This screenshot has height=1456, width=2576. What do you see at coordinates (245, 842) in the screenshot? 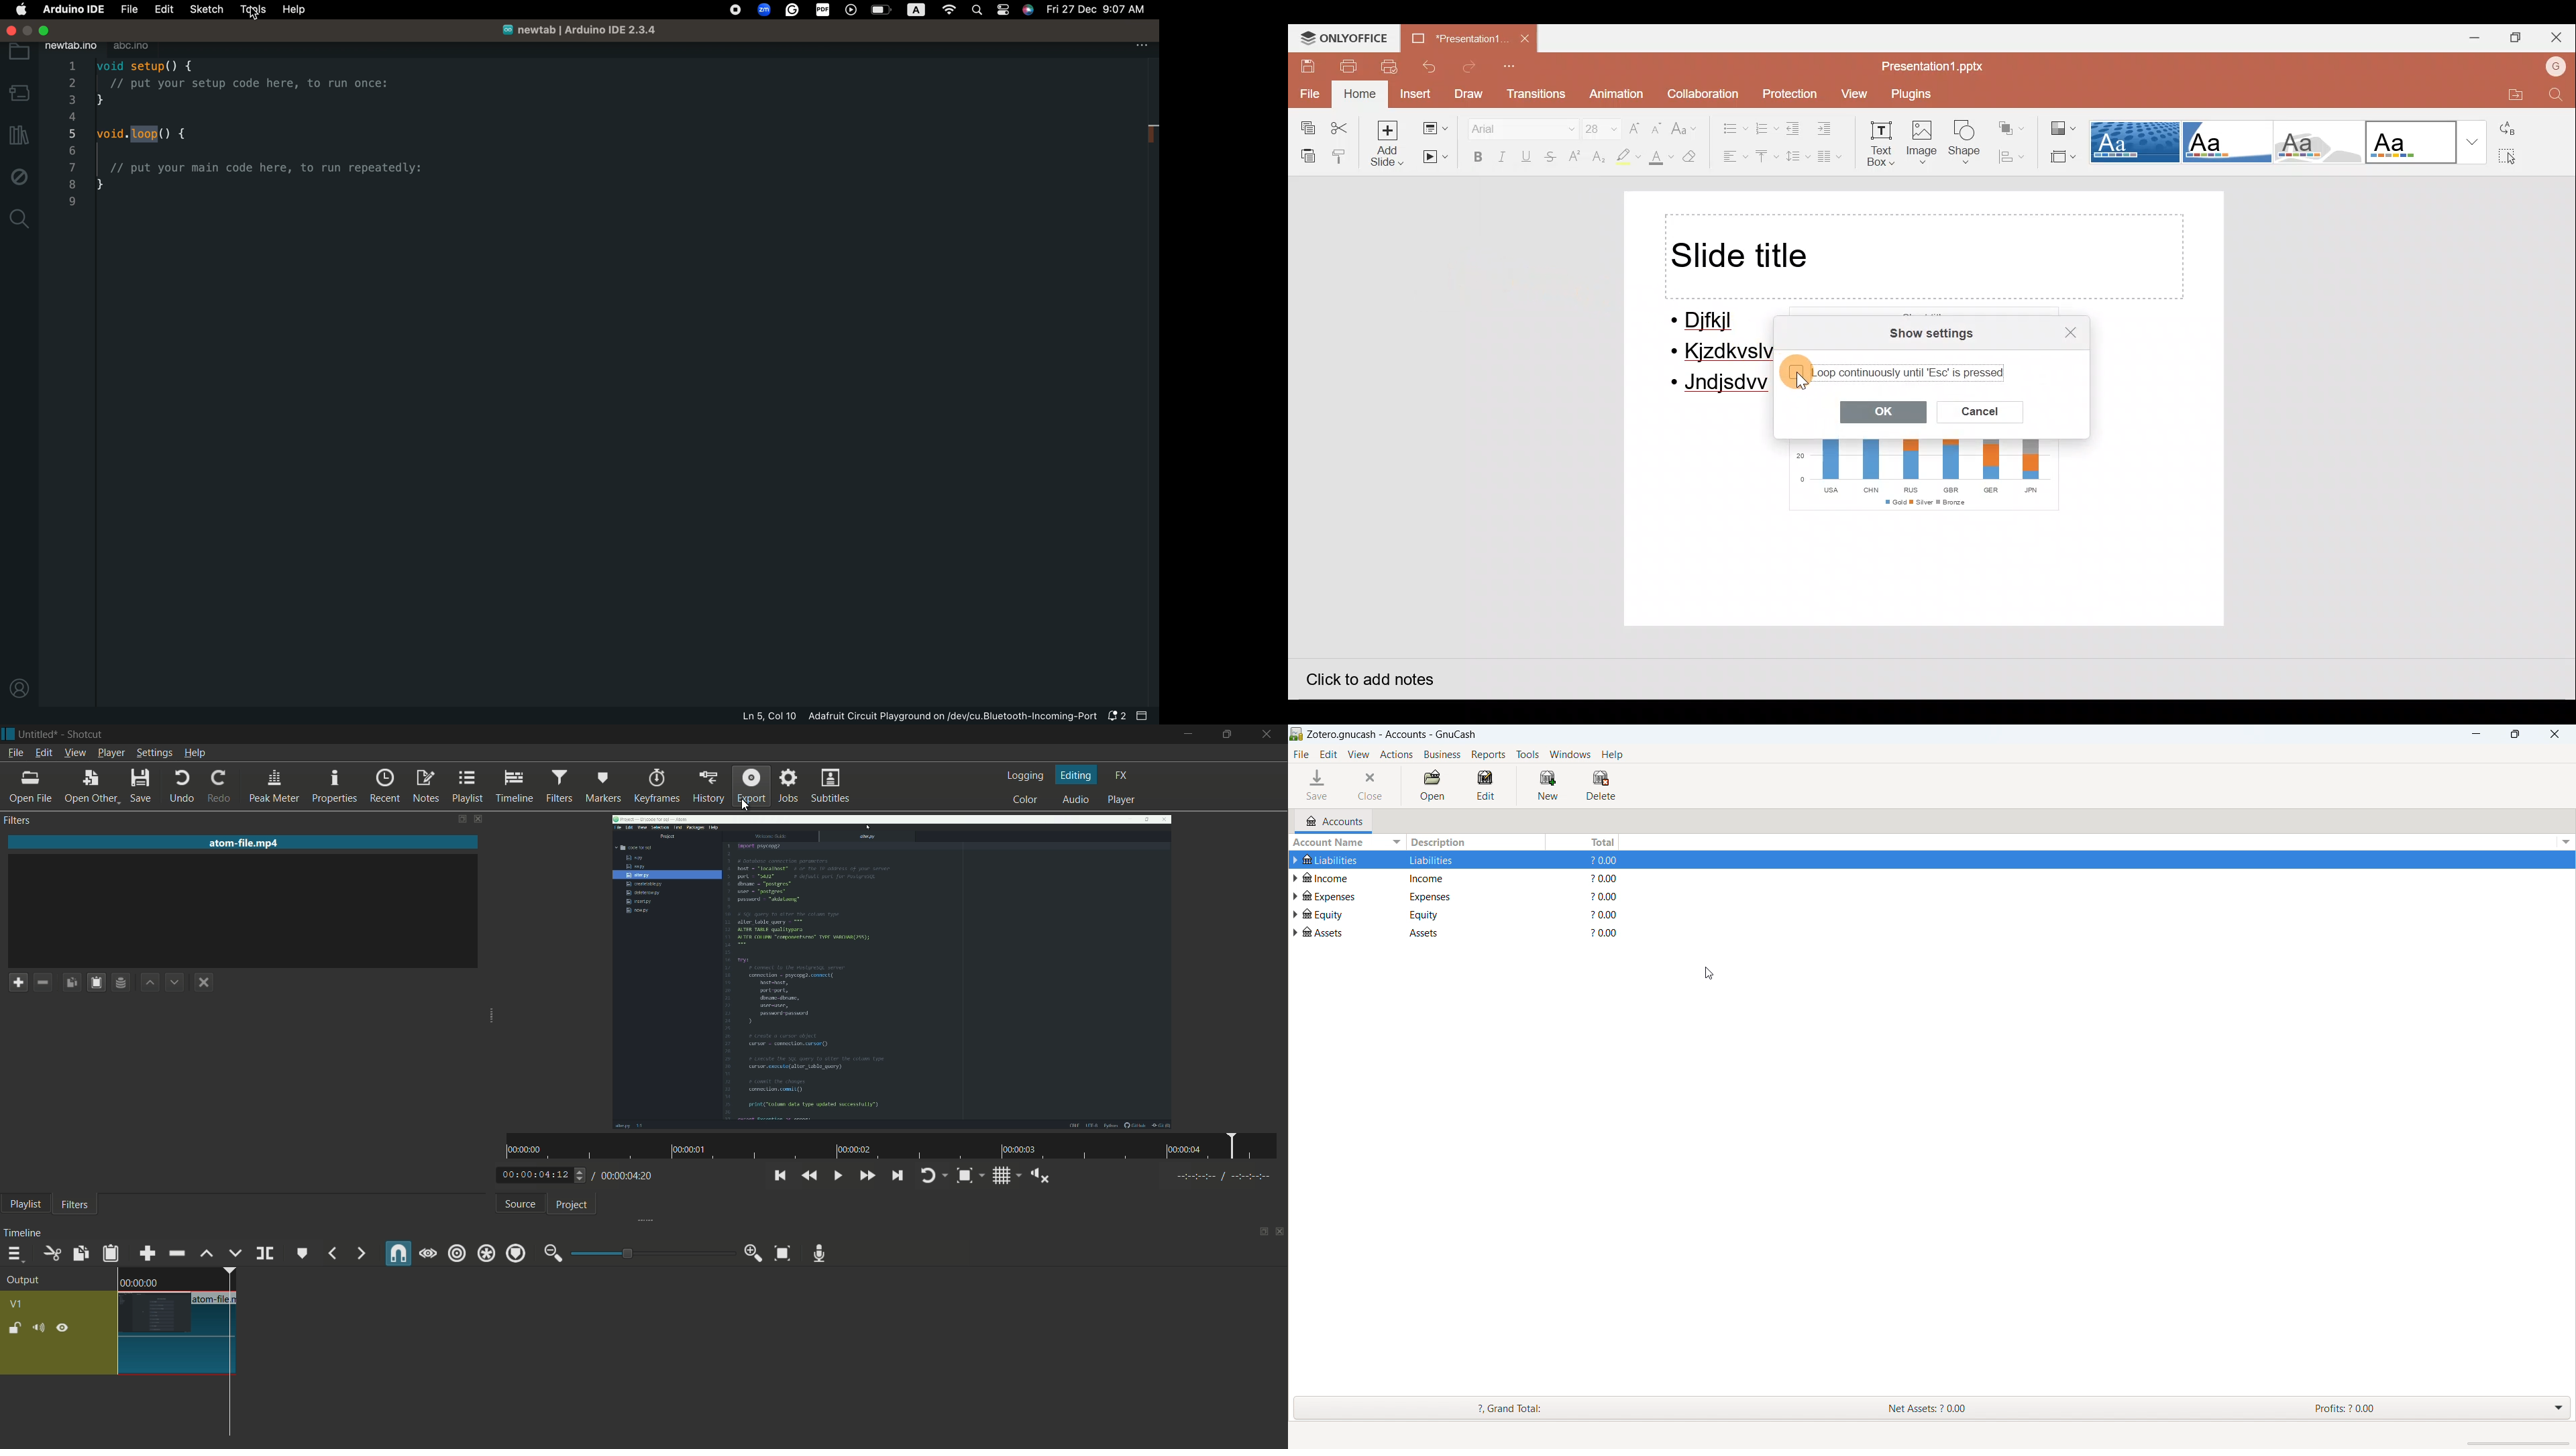
I see `imported file name` at bounding box center [245, 842].